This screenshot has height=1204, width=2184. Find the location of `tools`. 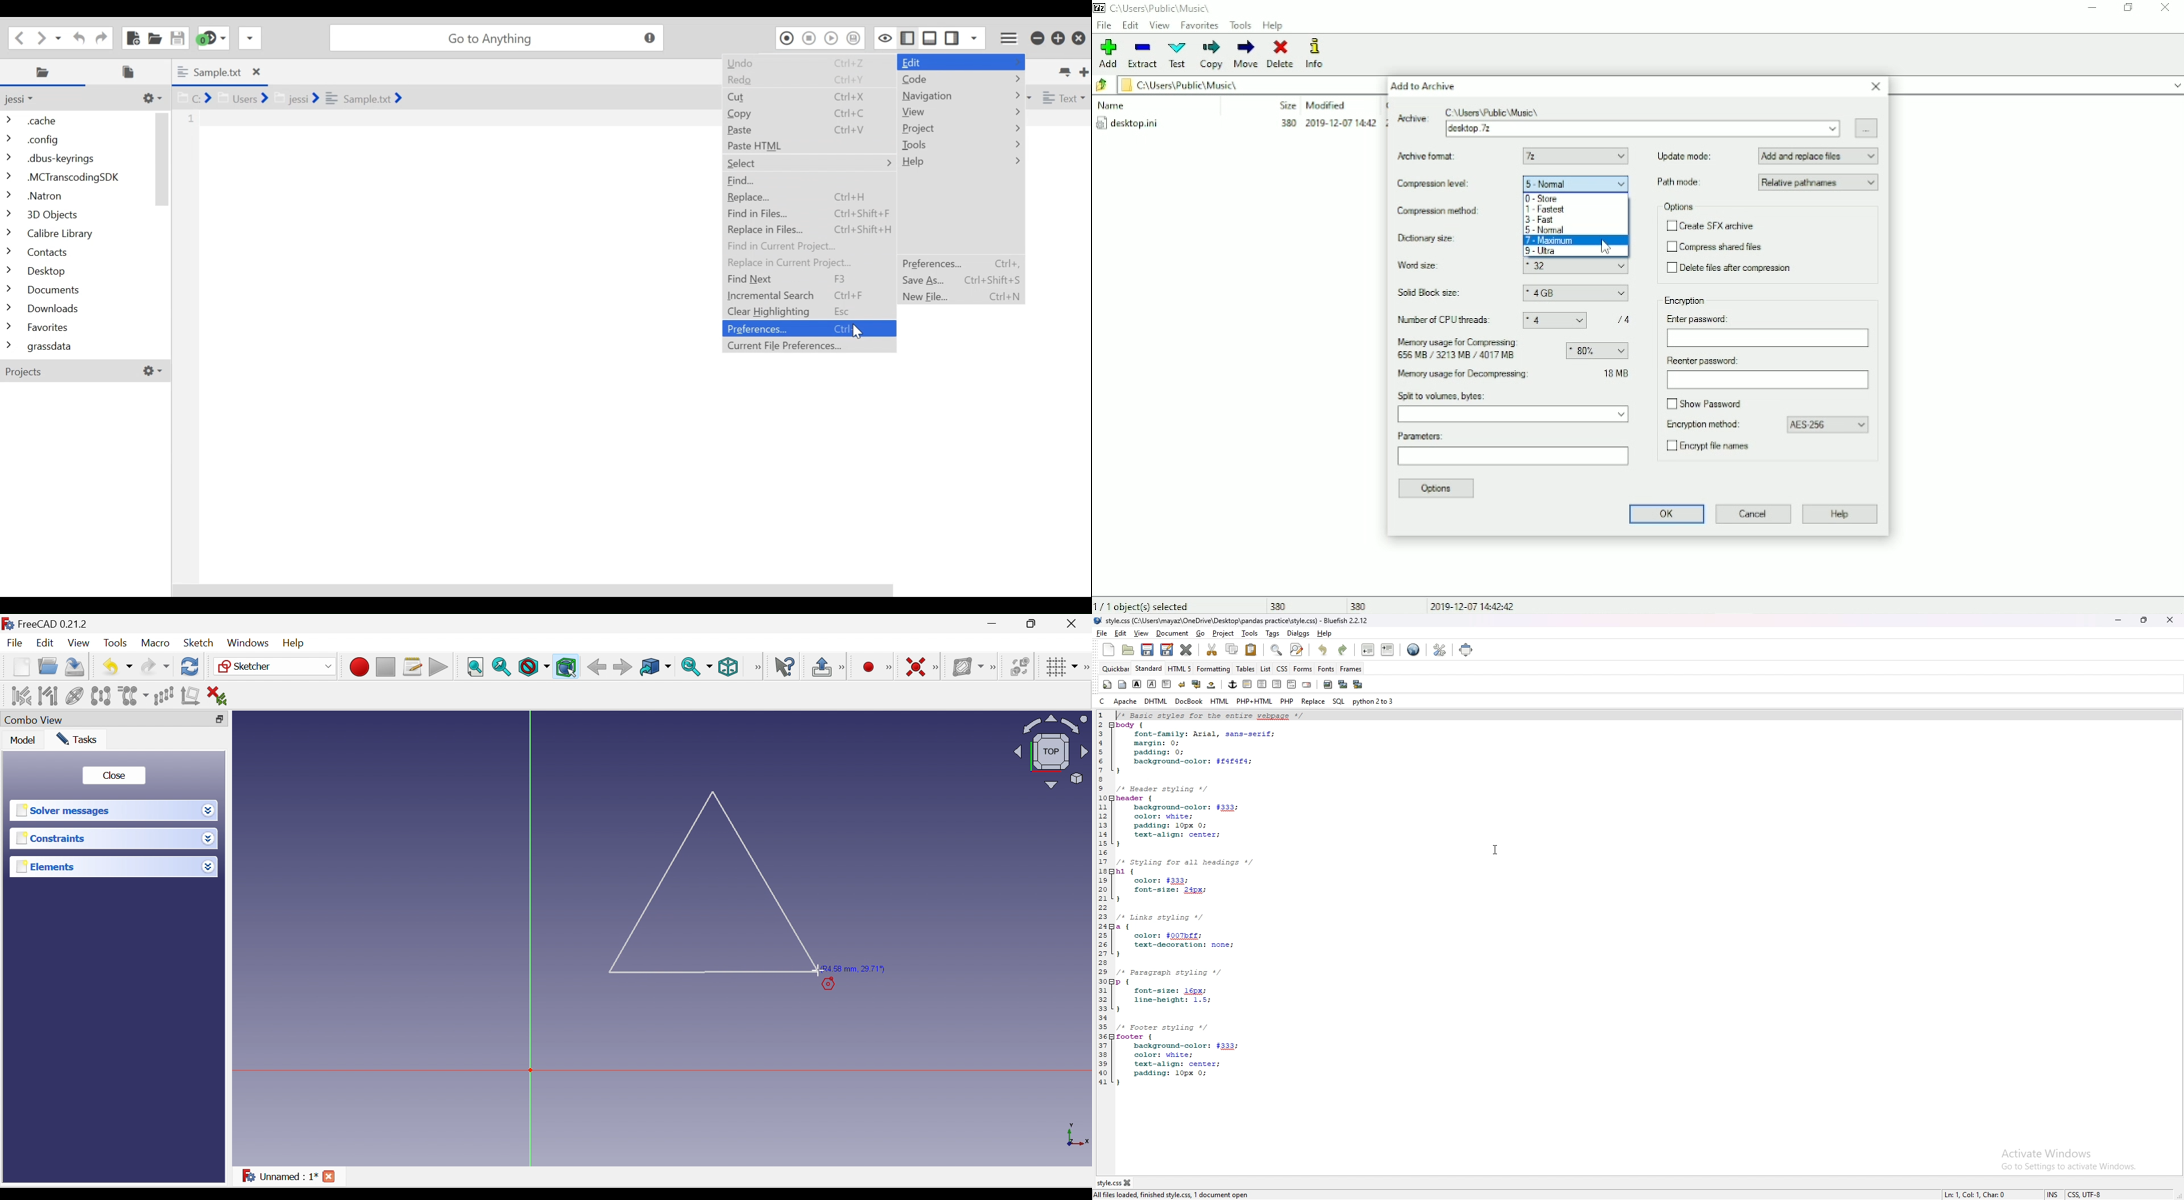

tools is located at coordinates (1250, 634).